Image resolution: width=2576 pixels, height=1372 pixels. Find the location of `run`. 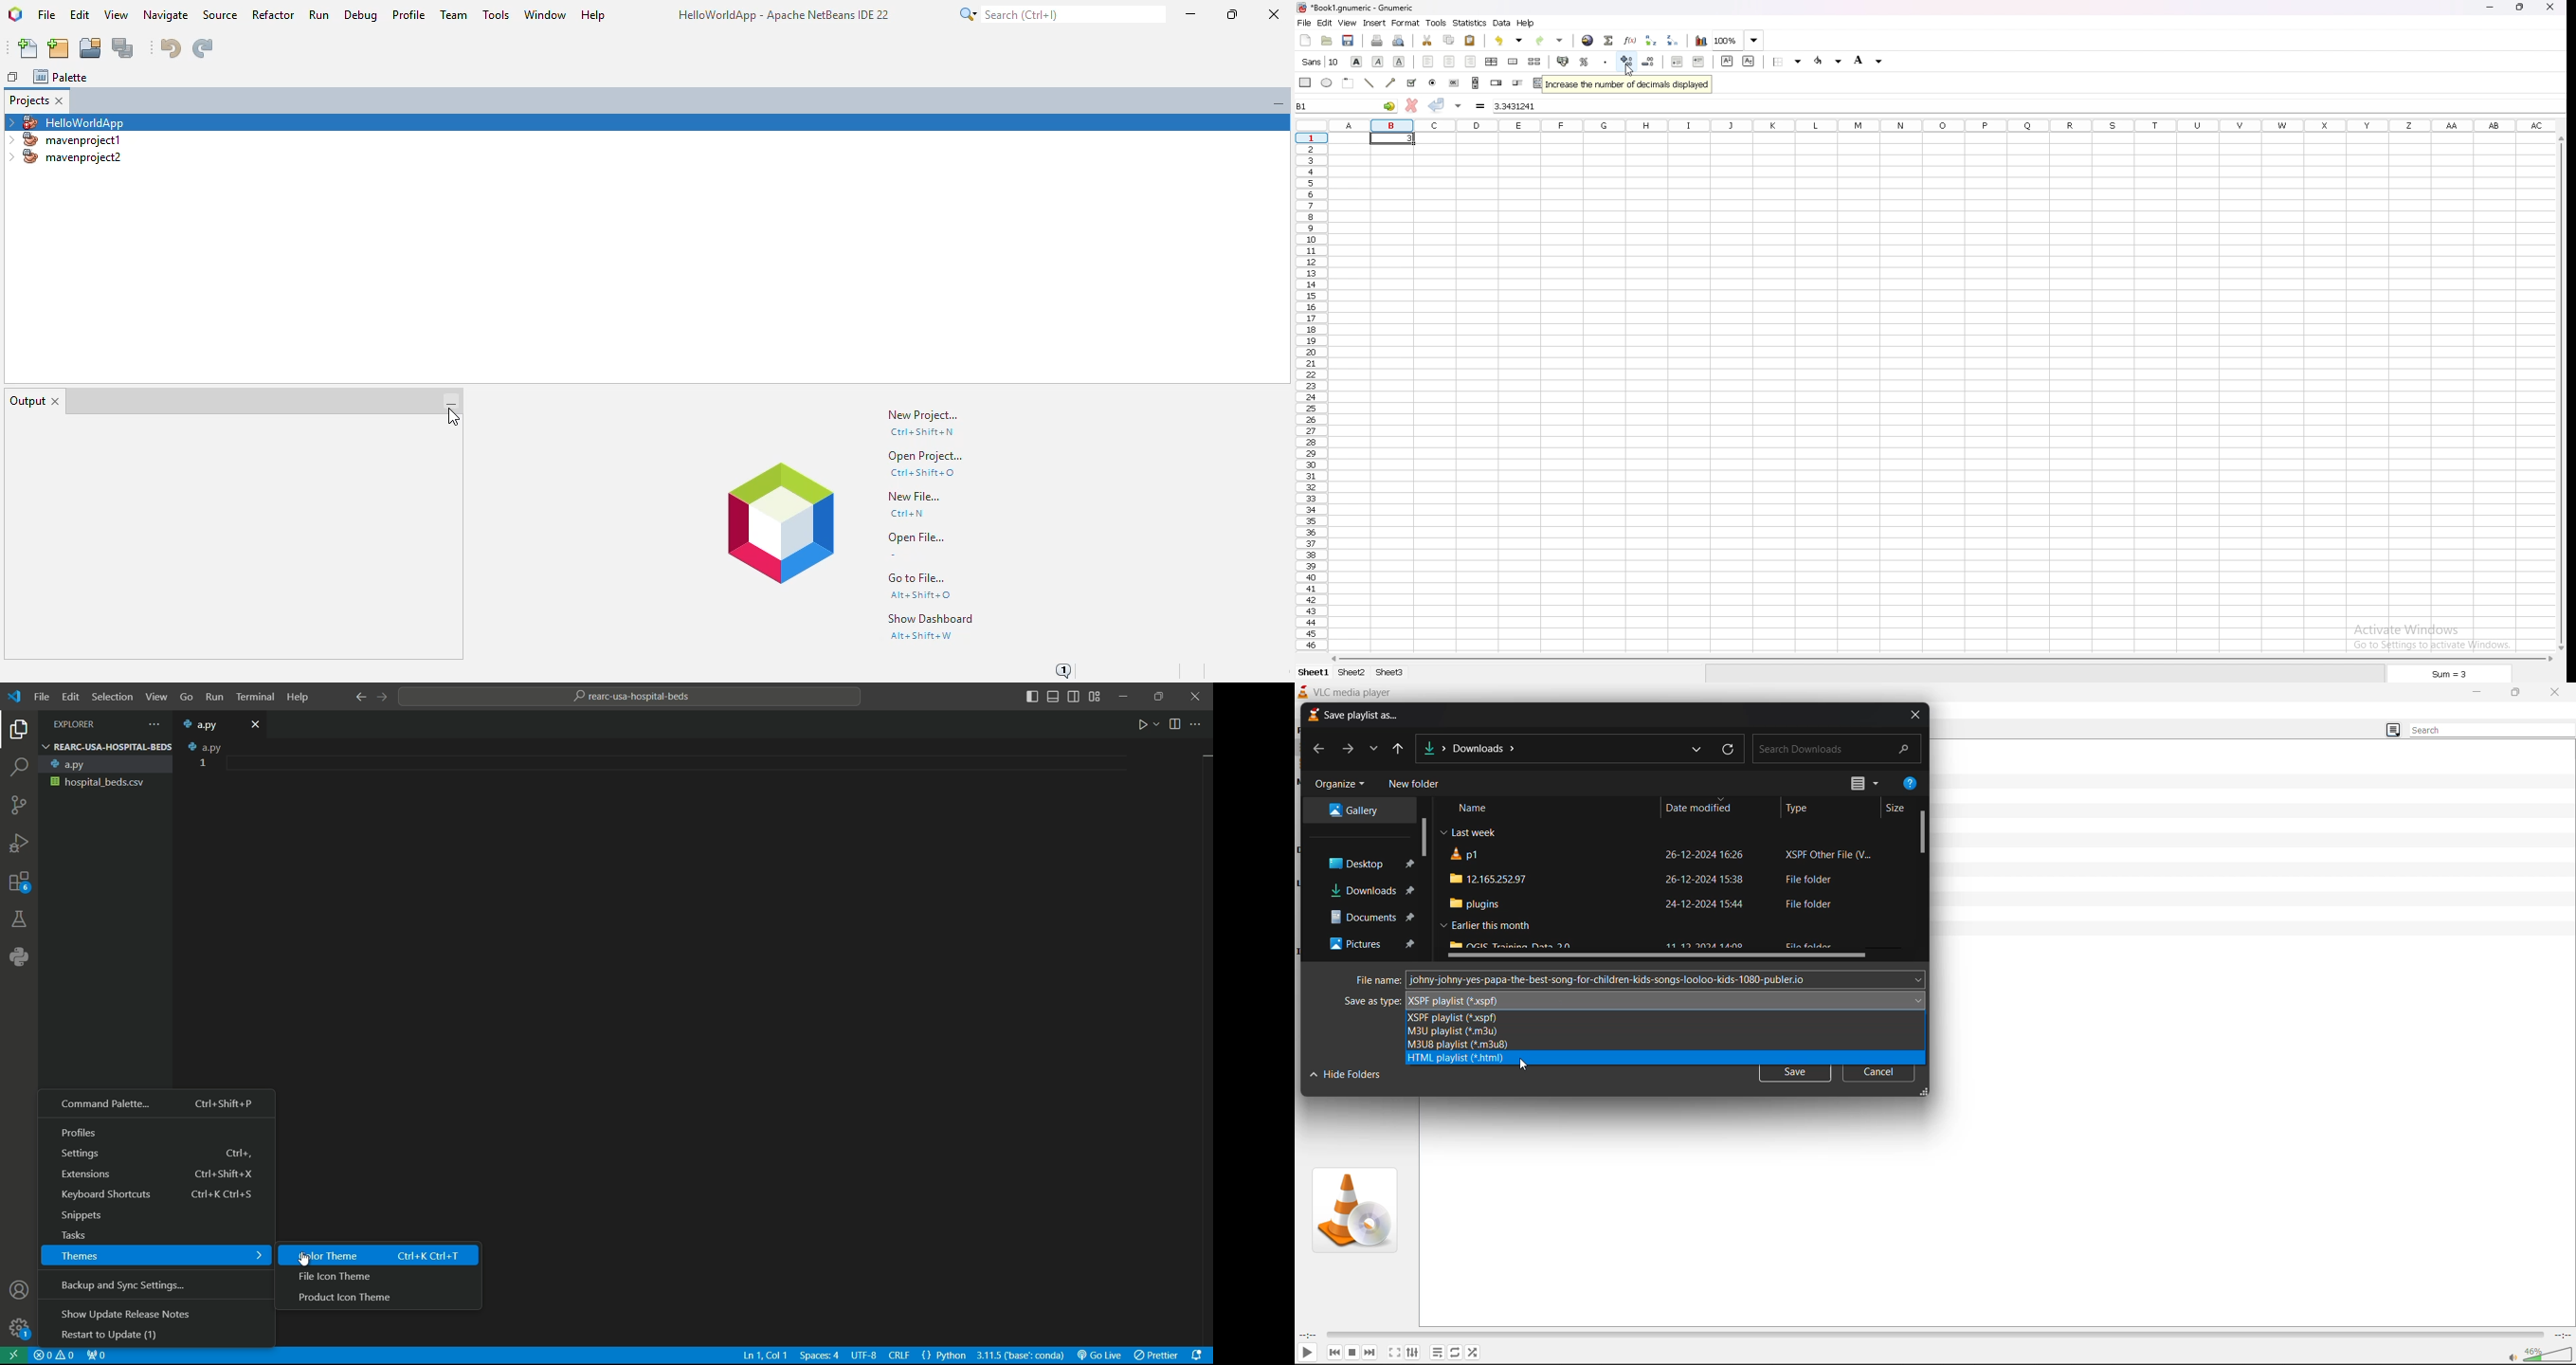

run is located at coordinates (319, 14).